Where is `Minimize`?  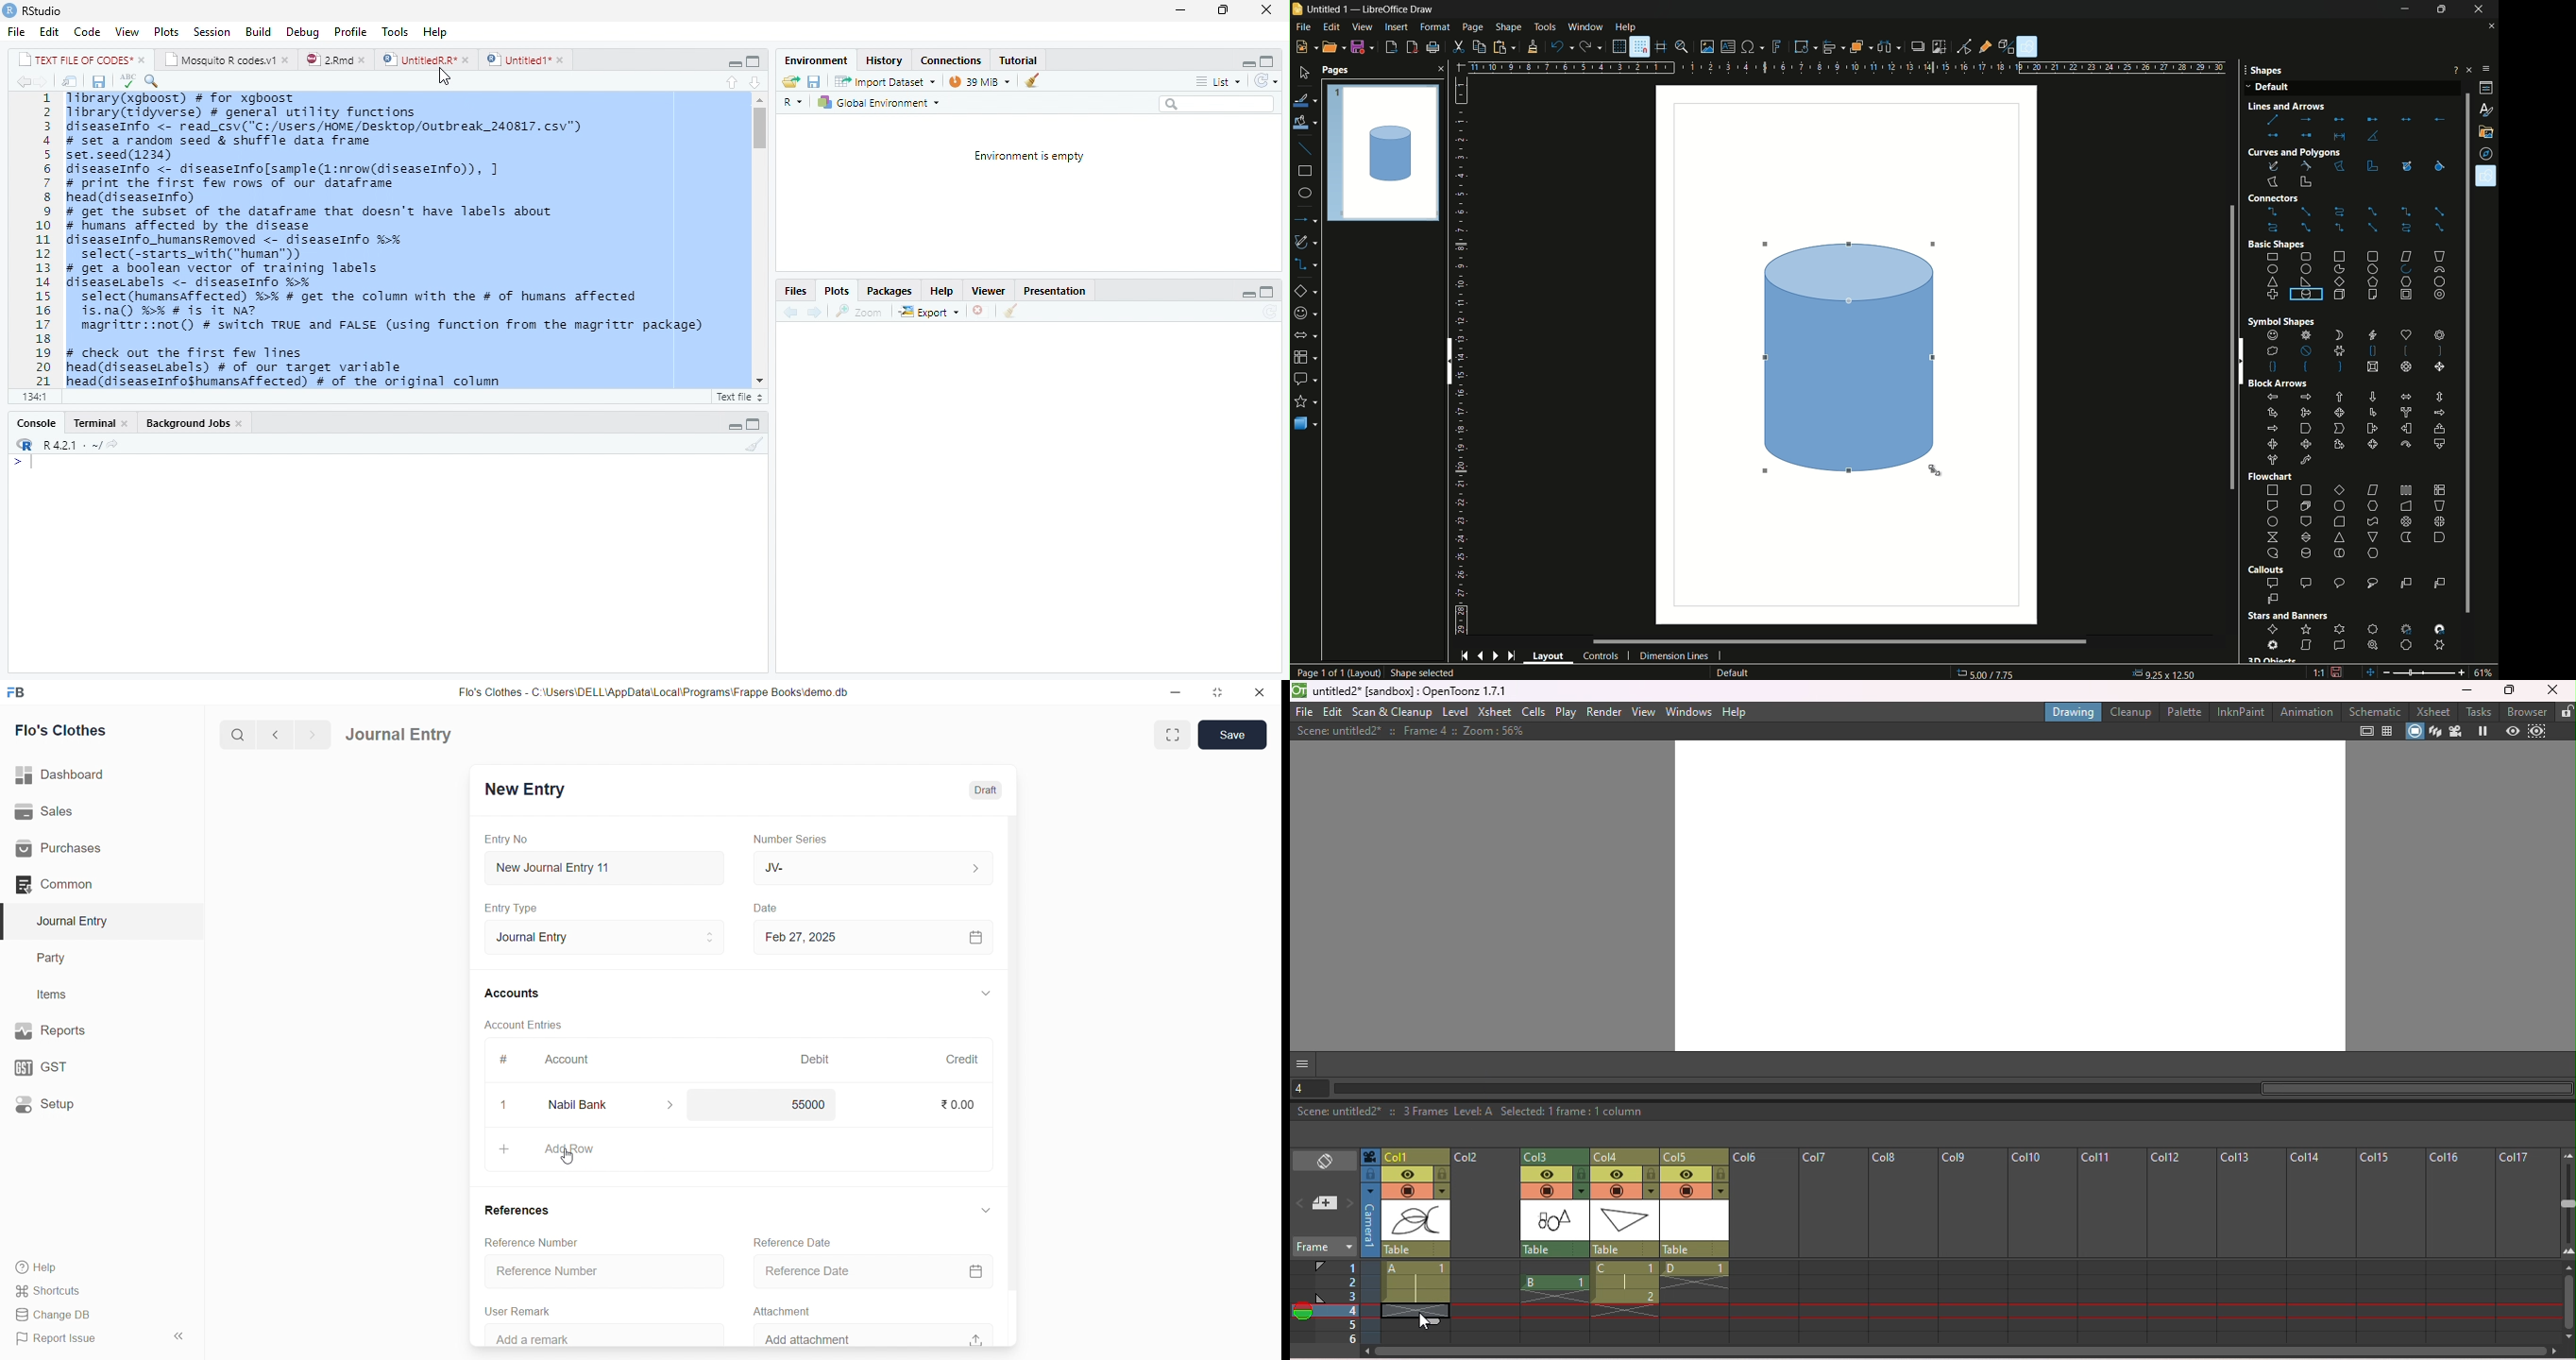 Minimize is located at coordinates (1179, 10).